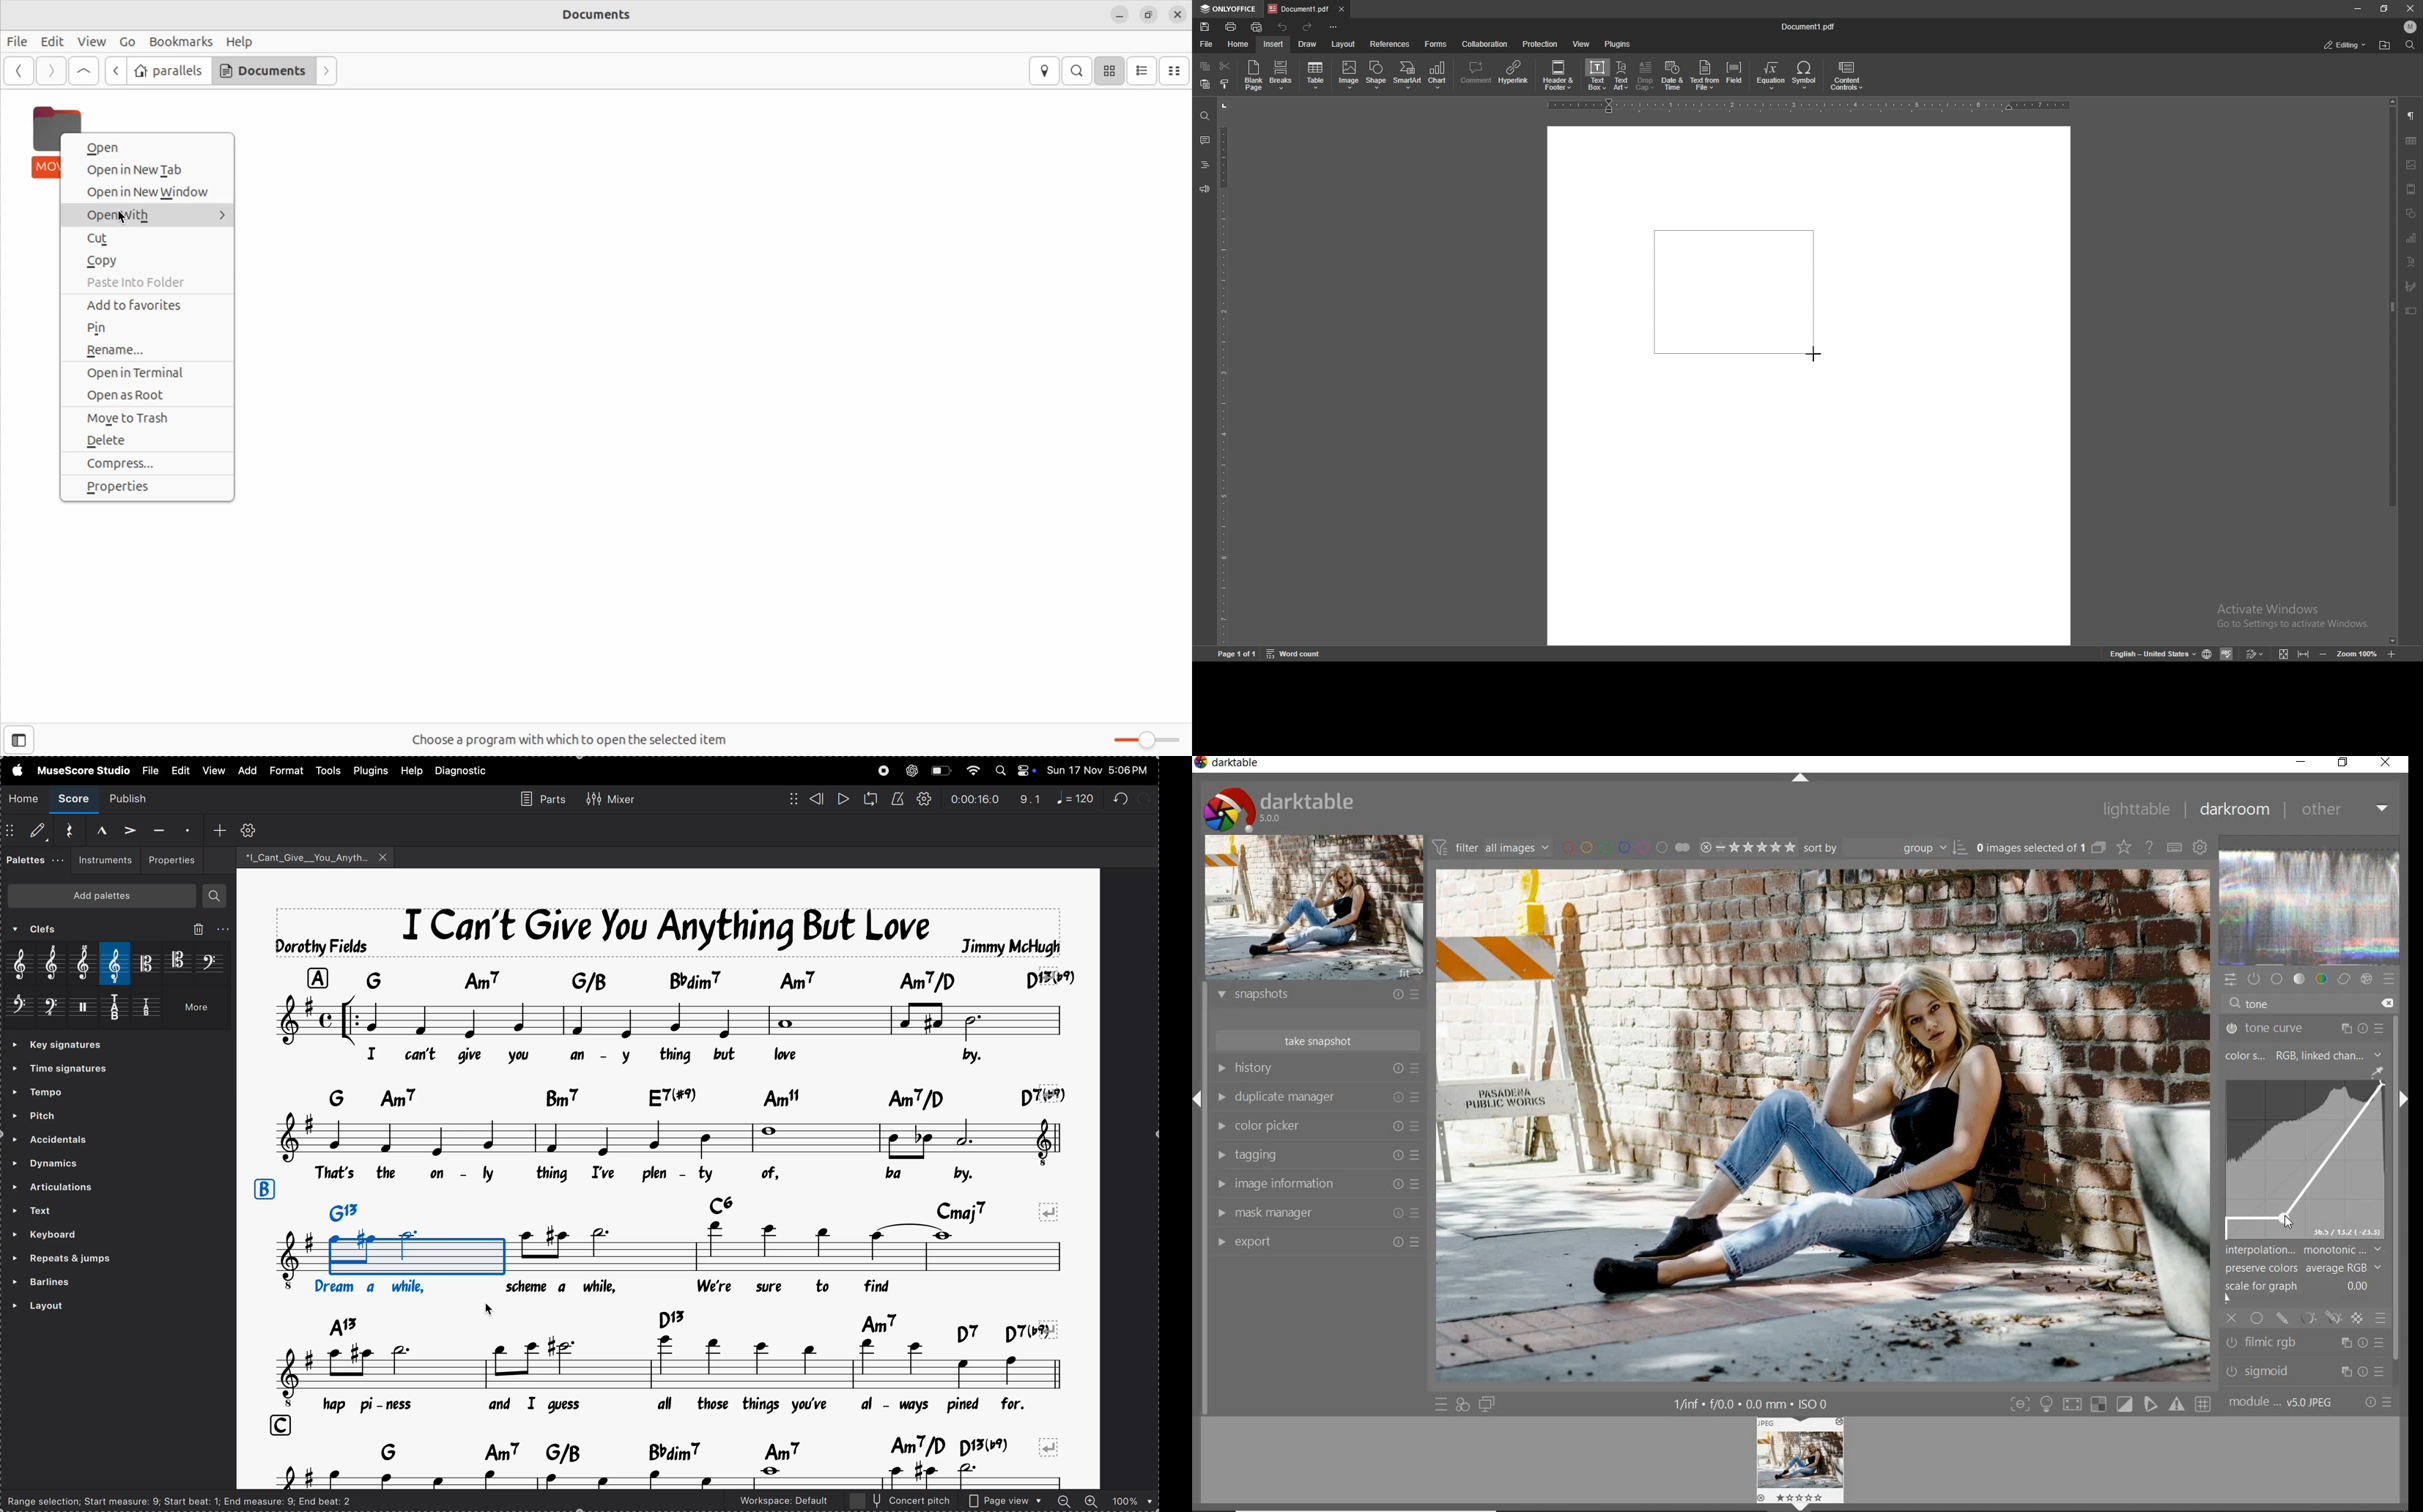 The width and height of the screenshot is (2436, 1512). What do you see at coordinates (2310, 908) in the screenshot?
I see `waveform` at bounding box center [2310, 908].